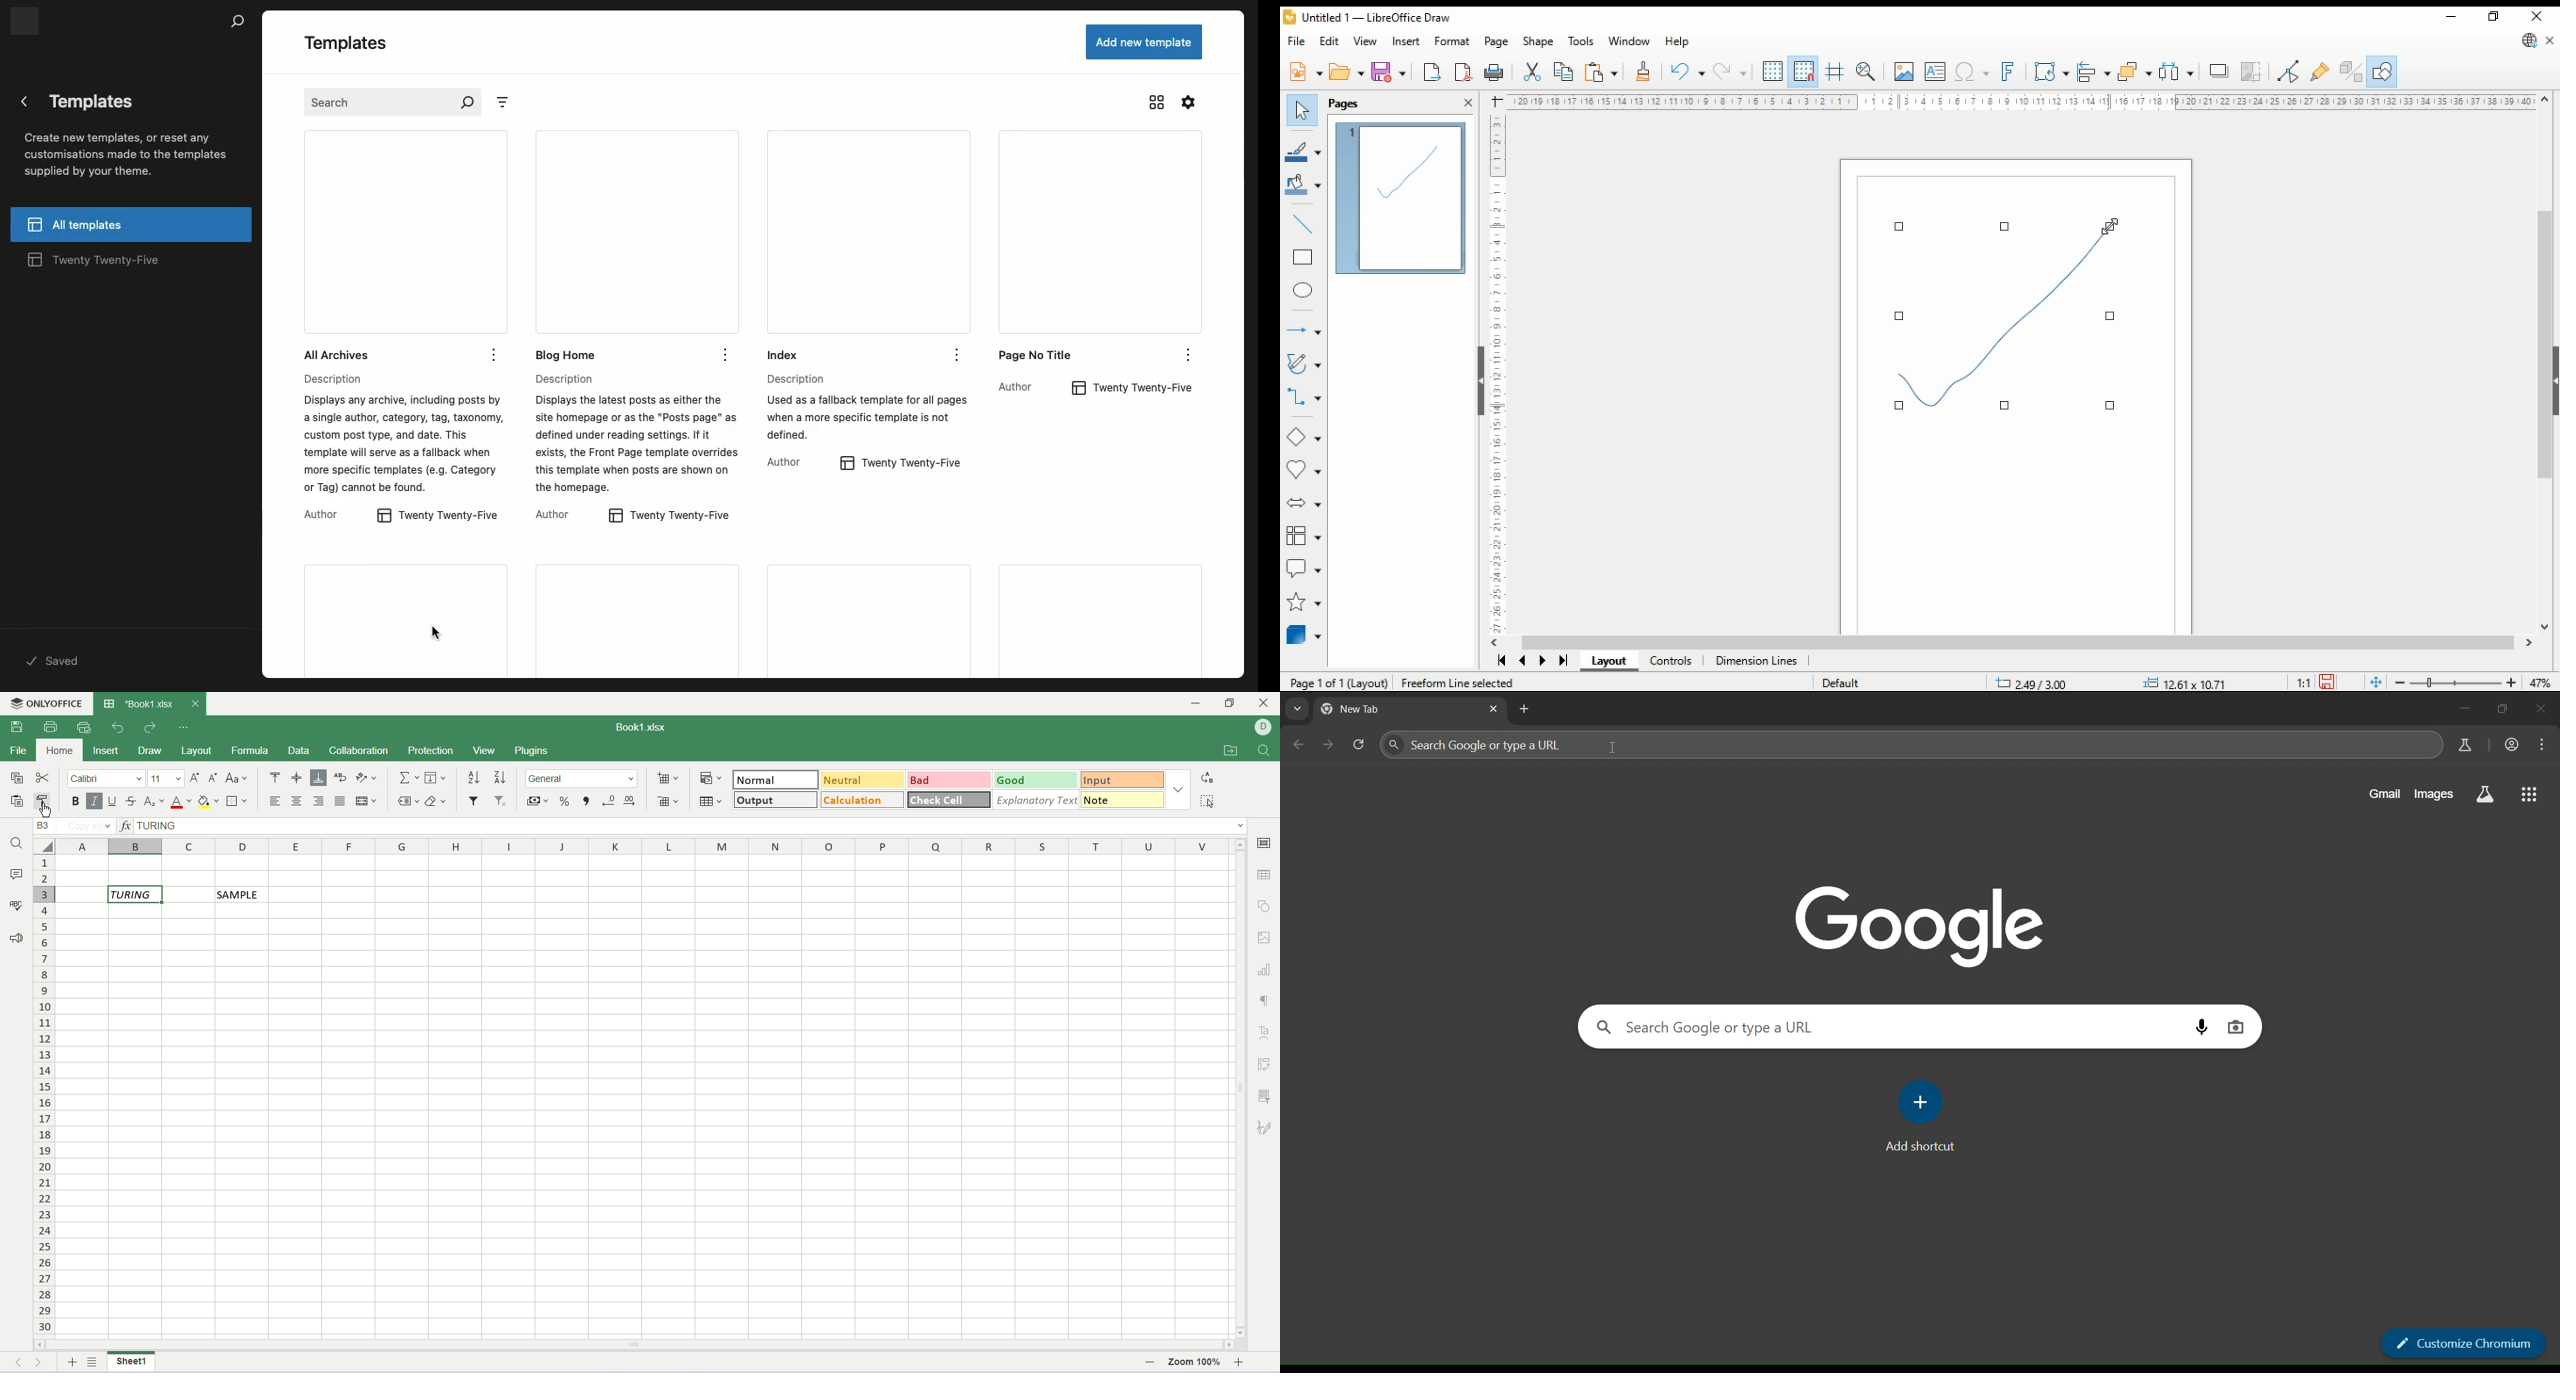 The width and height of the screenshot is (2576, 1400). What do you see at coordinates (2109, 229) in the screenshot?
I see `mouse pointer` at bounding box center [2109, 229].